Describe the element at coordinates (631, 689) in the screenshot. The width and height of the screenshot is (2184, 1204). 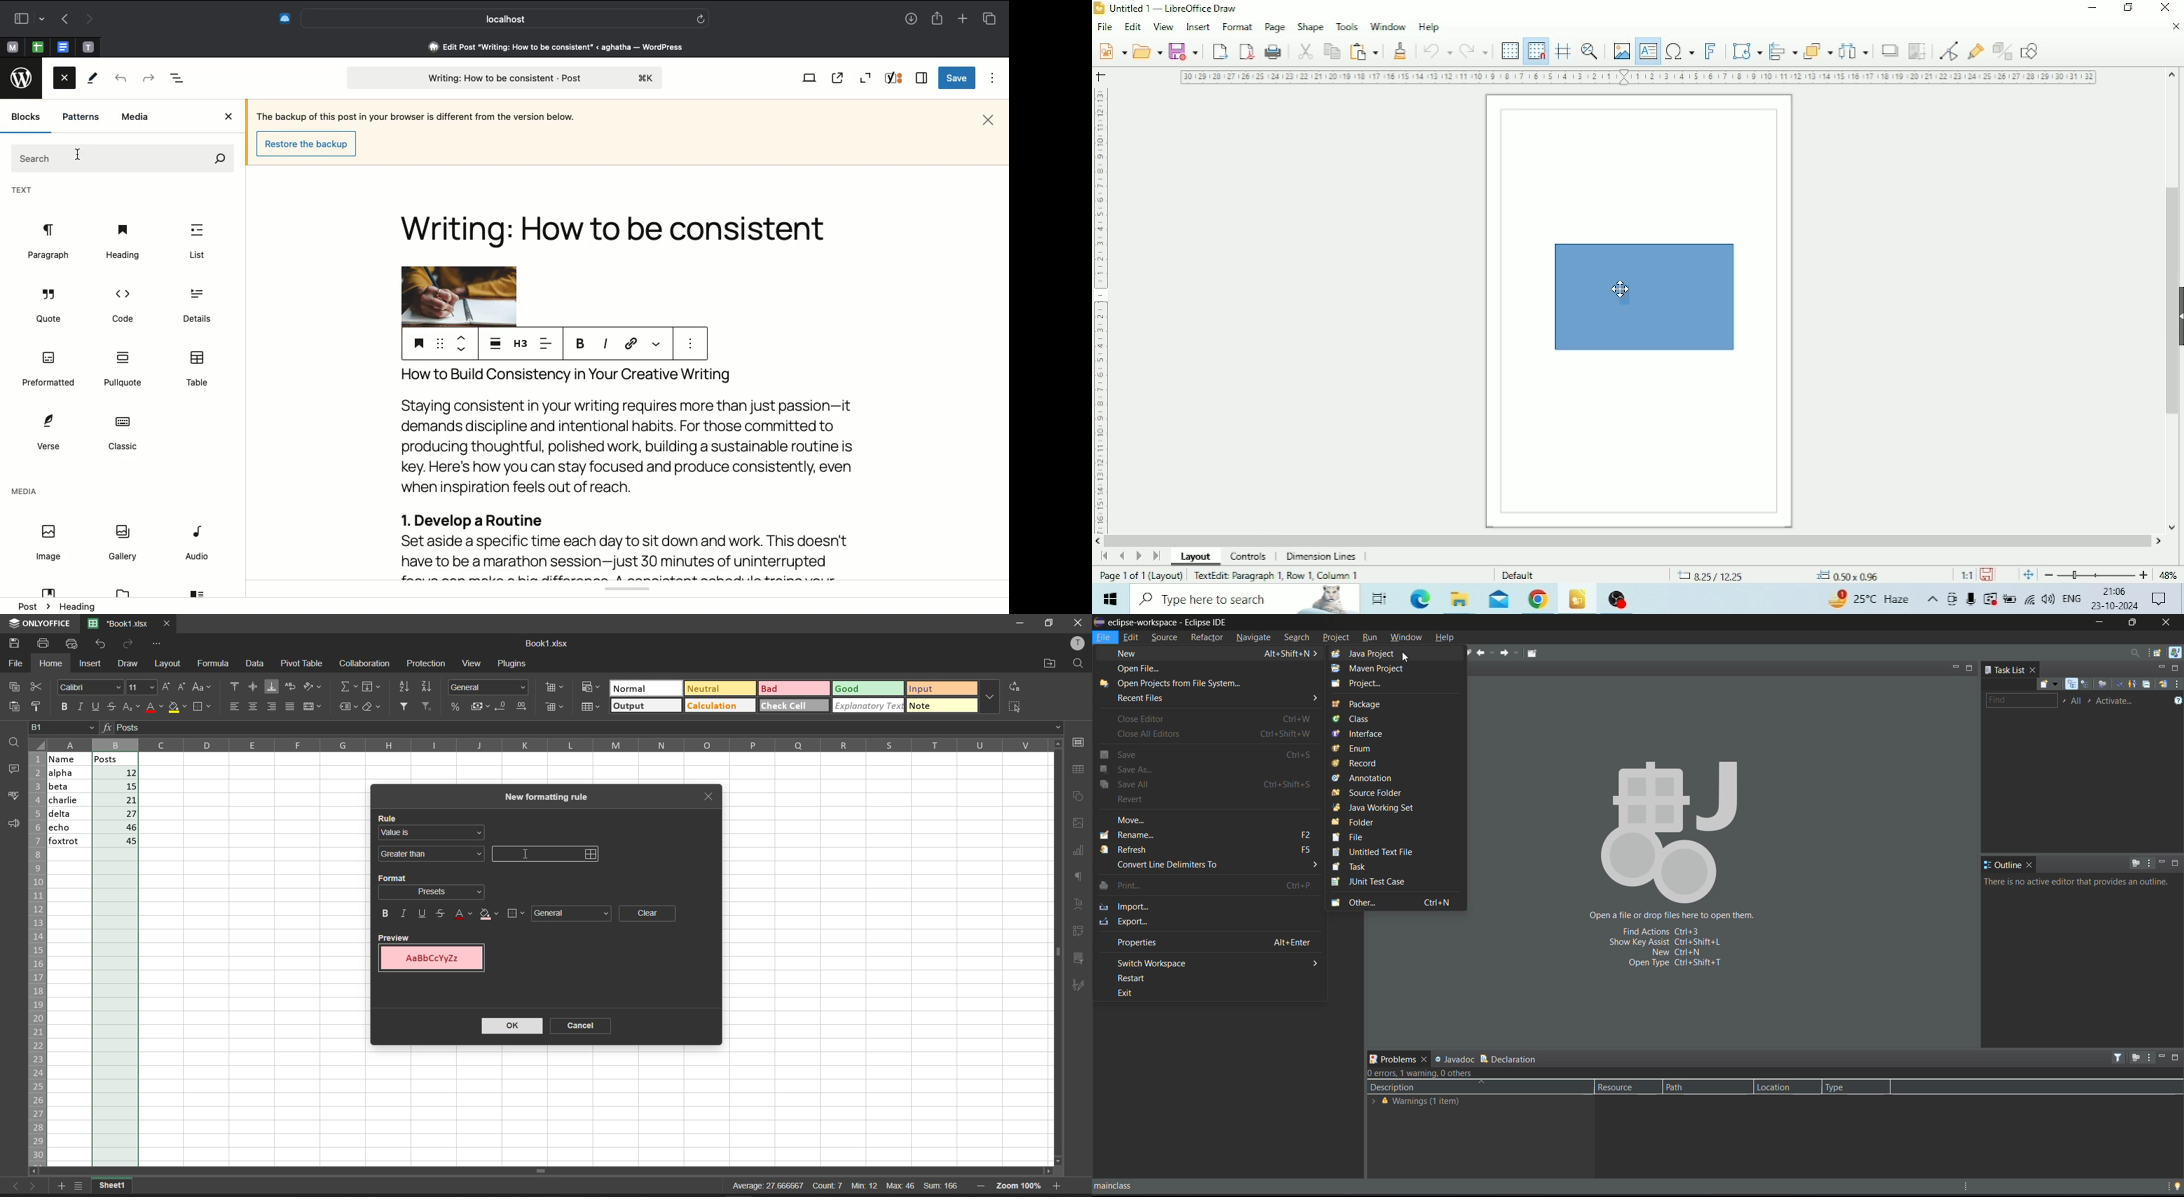
I see `Normal` at that location.